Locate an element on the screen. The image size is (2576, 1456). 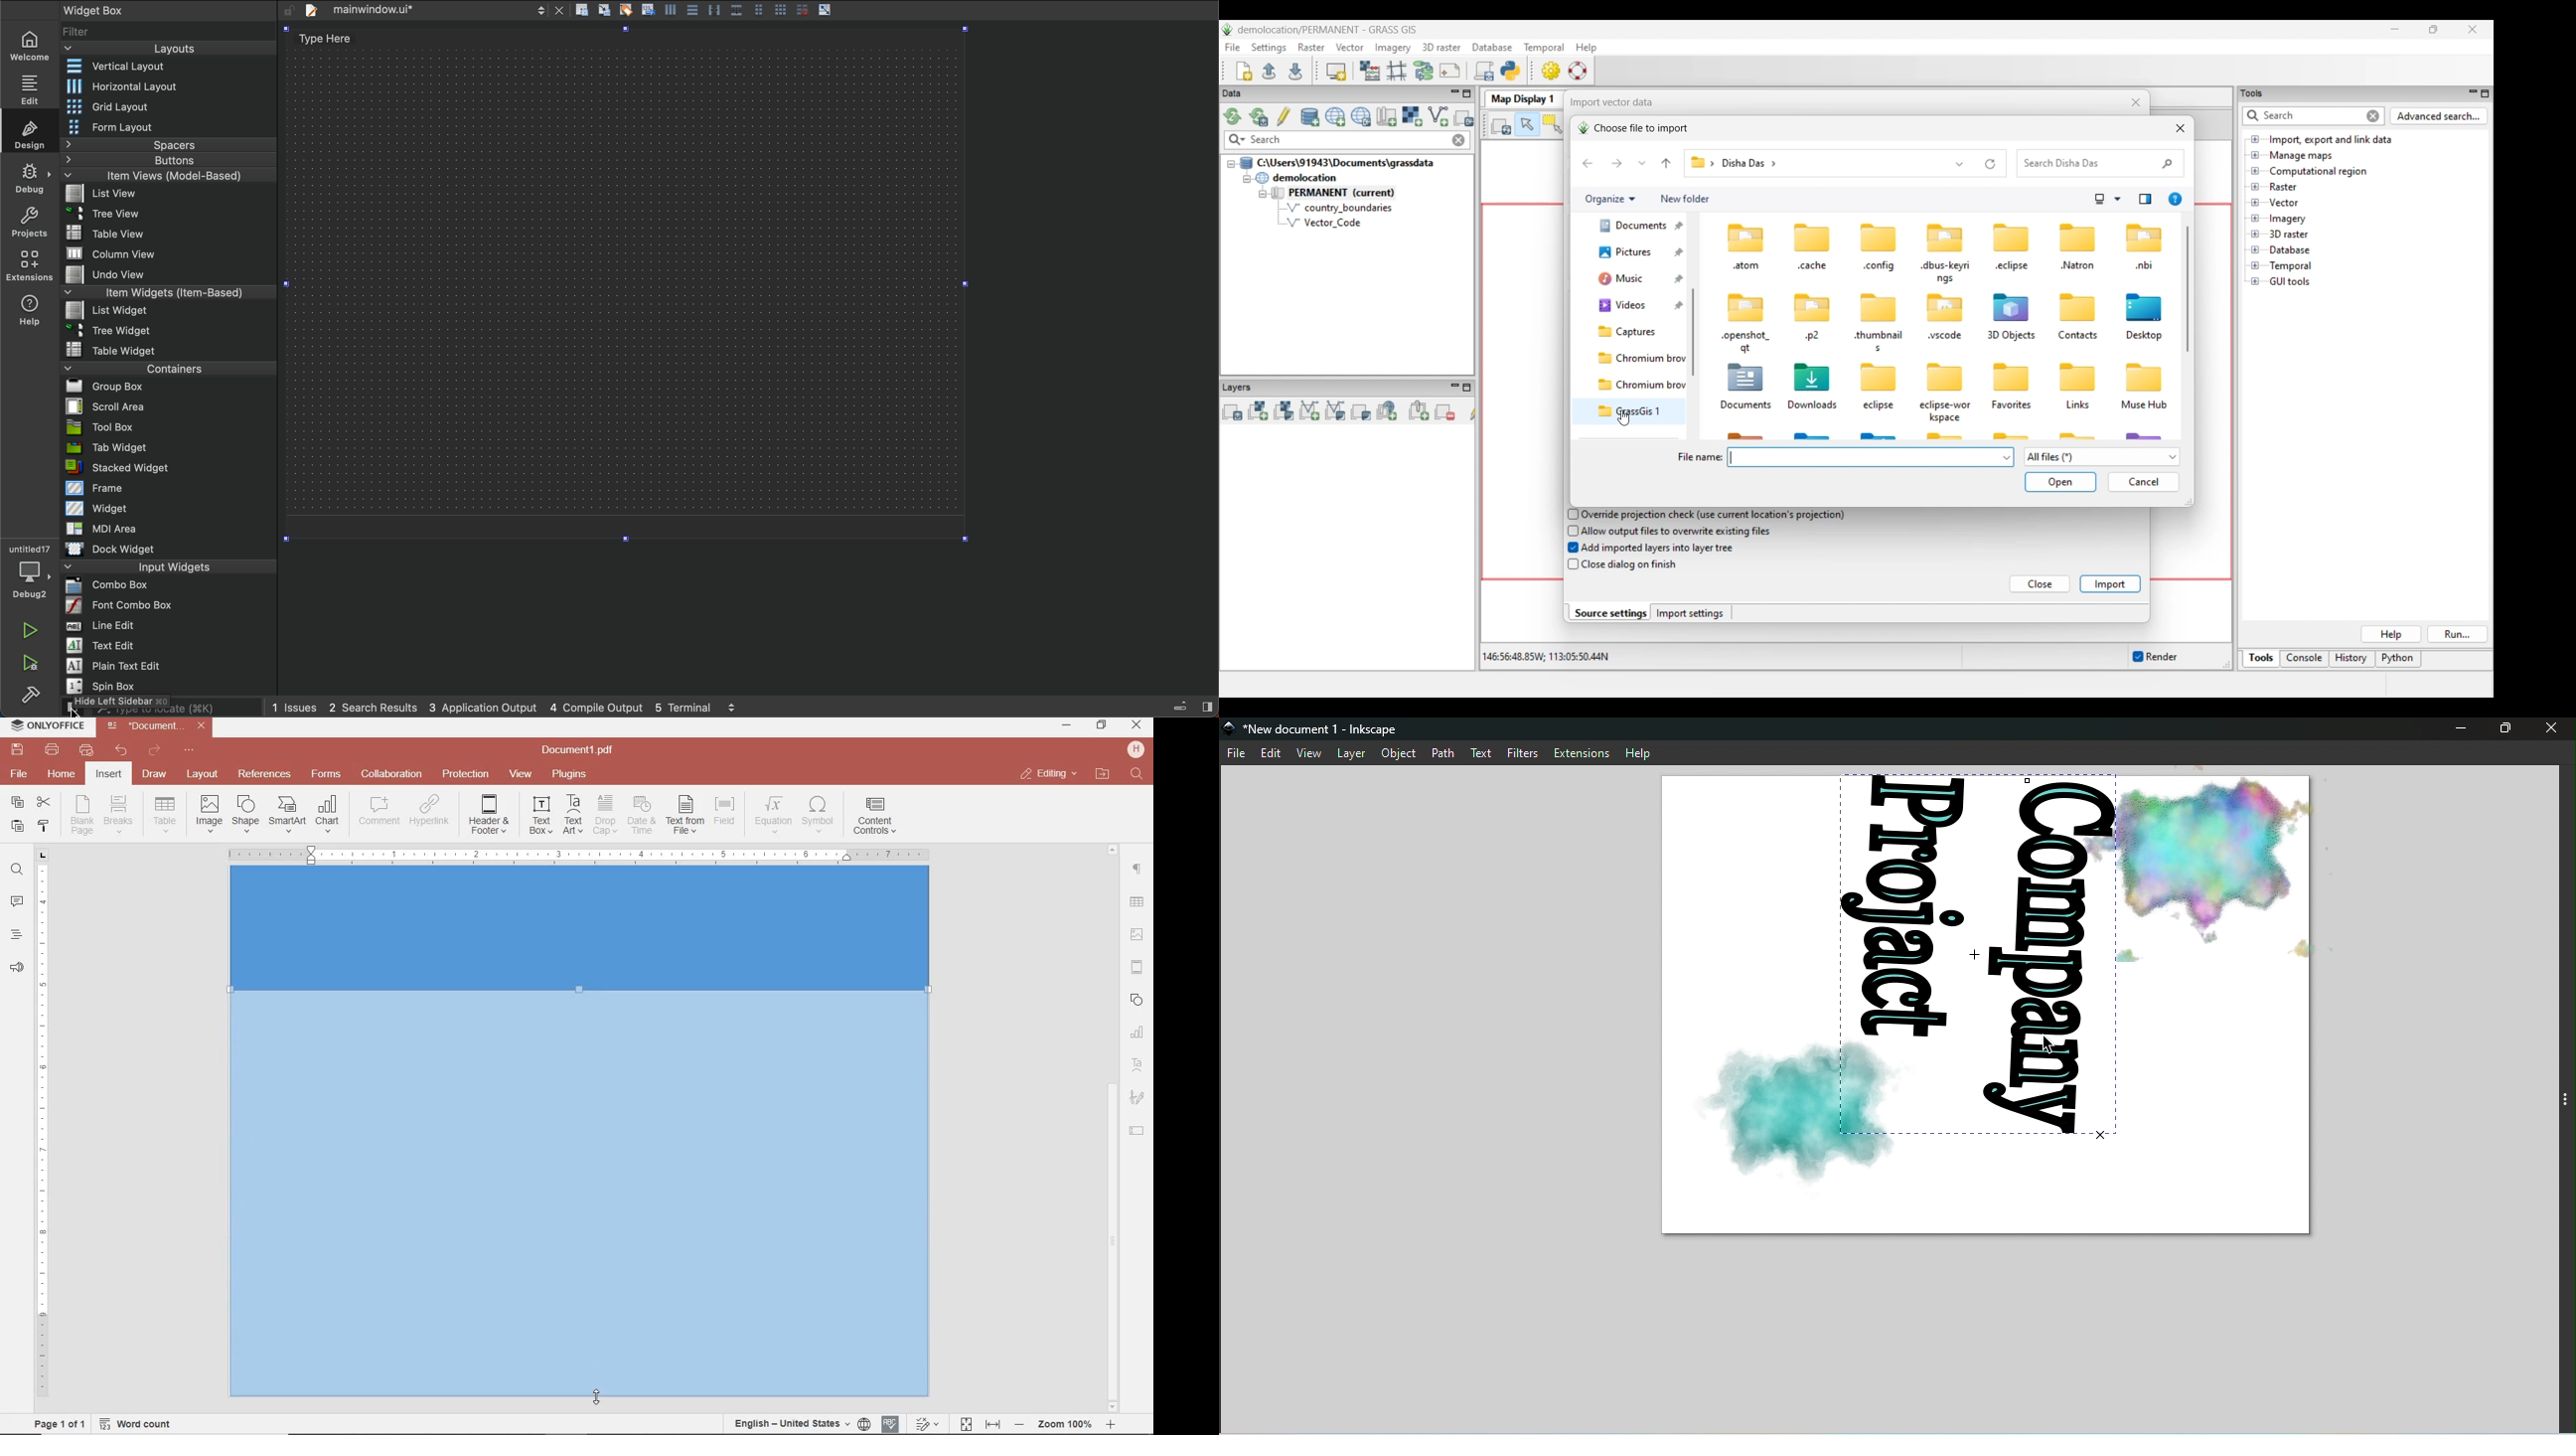
Edit is located at coordinates (1274, 753).